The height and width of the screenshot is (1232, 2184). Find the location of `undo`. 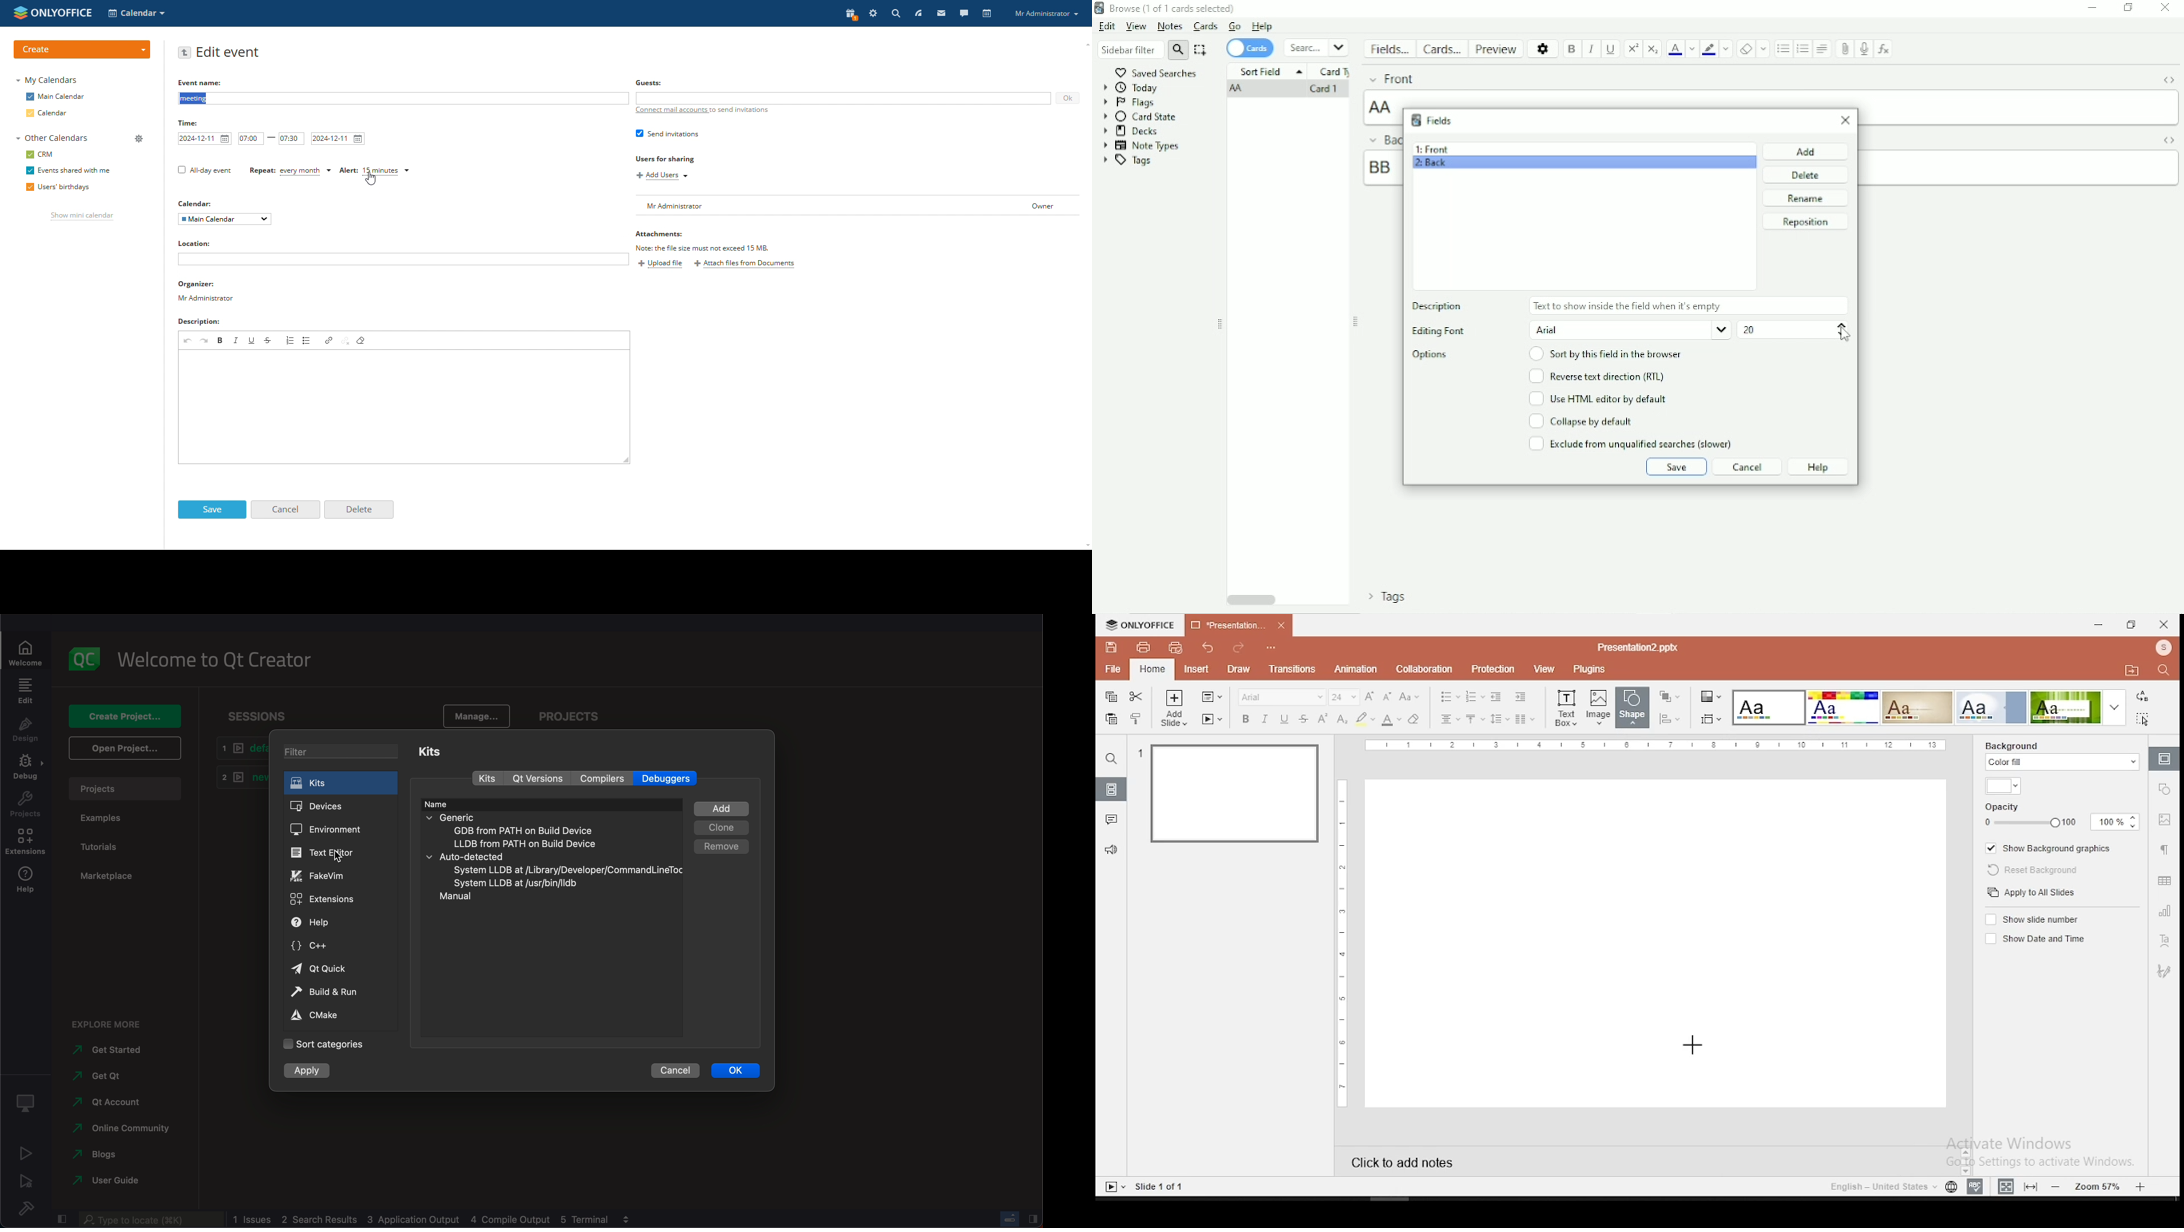

undo is located at coordinates (1210, 647).